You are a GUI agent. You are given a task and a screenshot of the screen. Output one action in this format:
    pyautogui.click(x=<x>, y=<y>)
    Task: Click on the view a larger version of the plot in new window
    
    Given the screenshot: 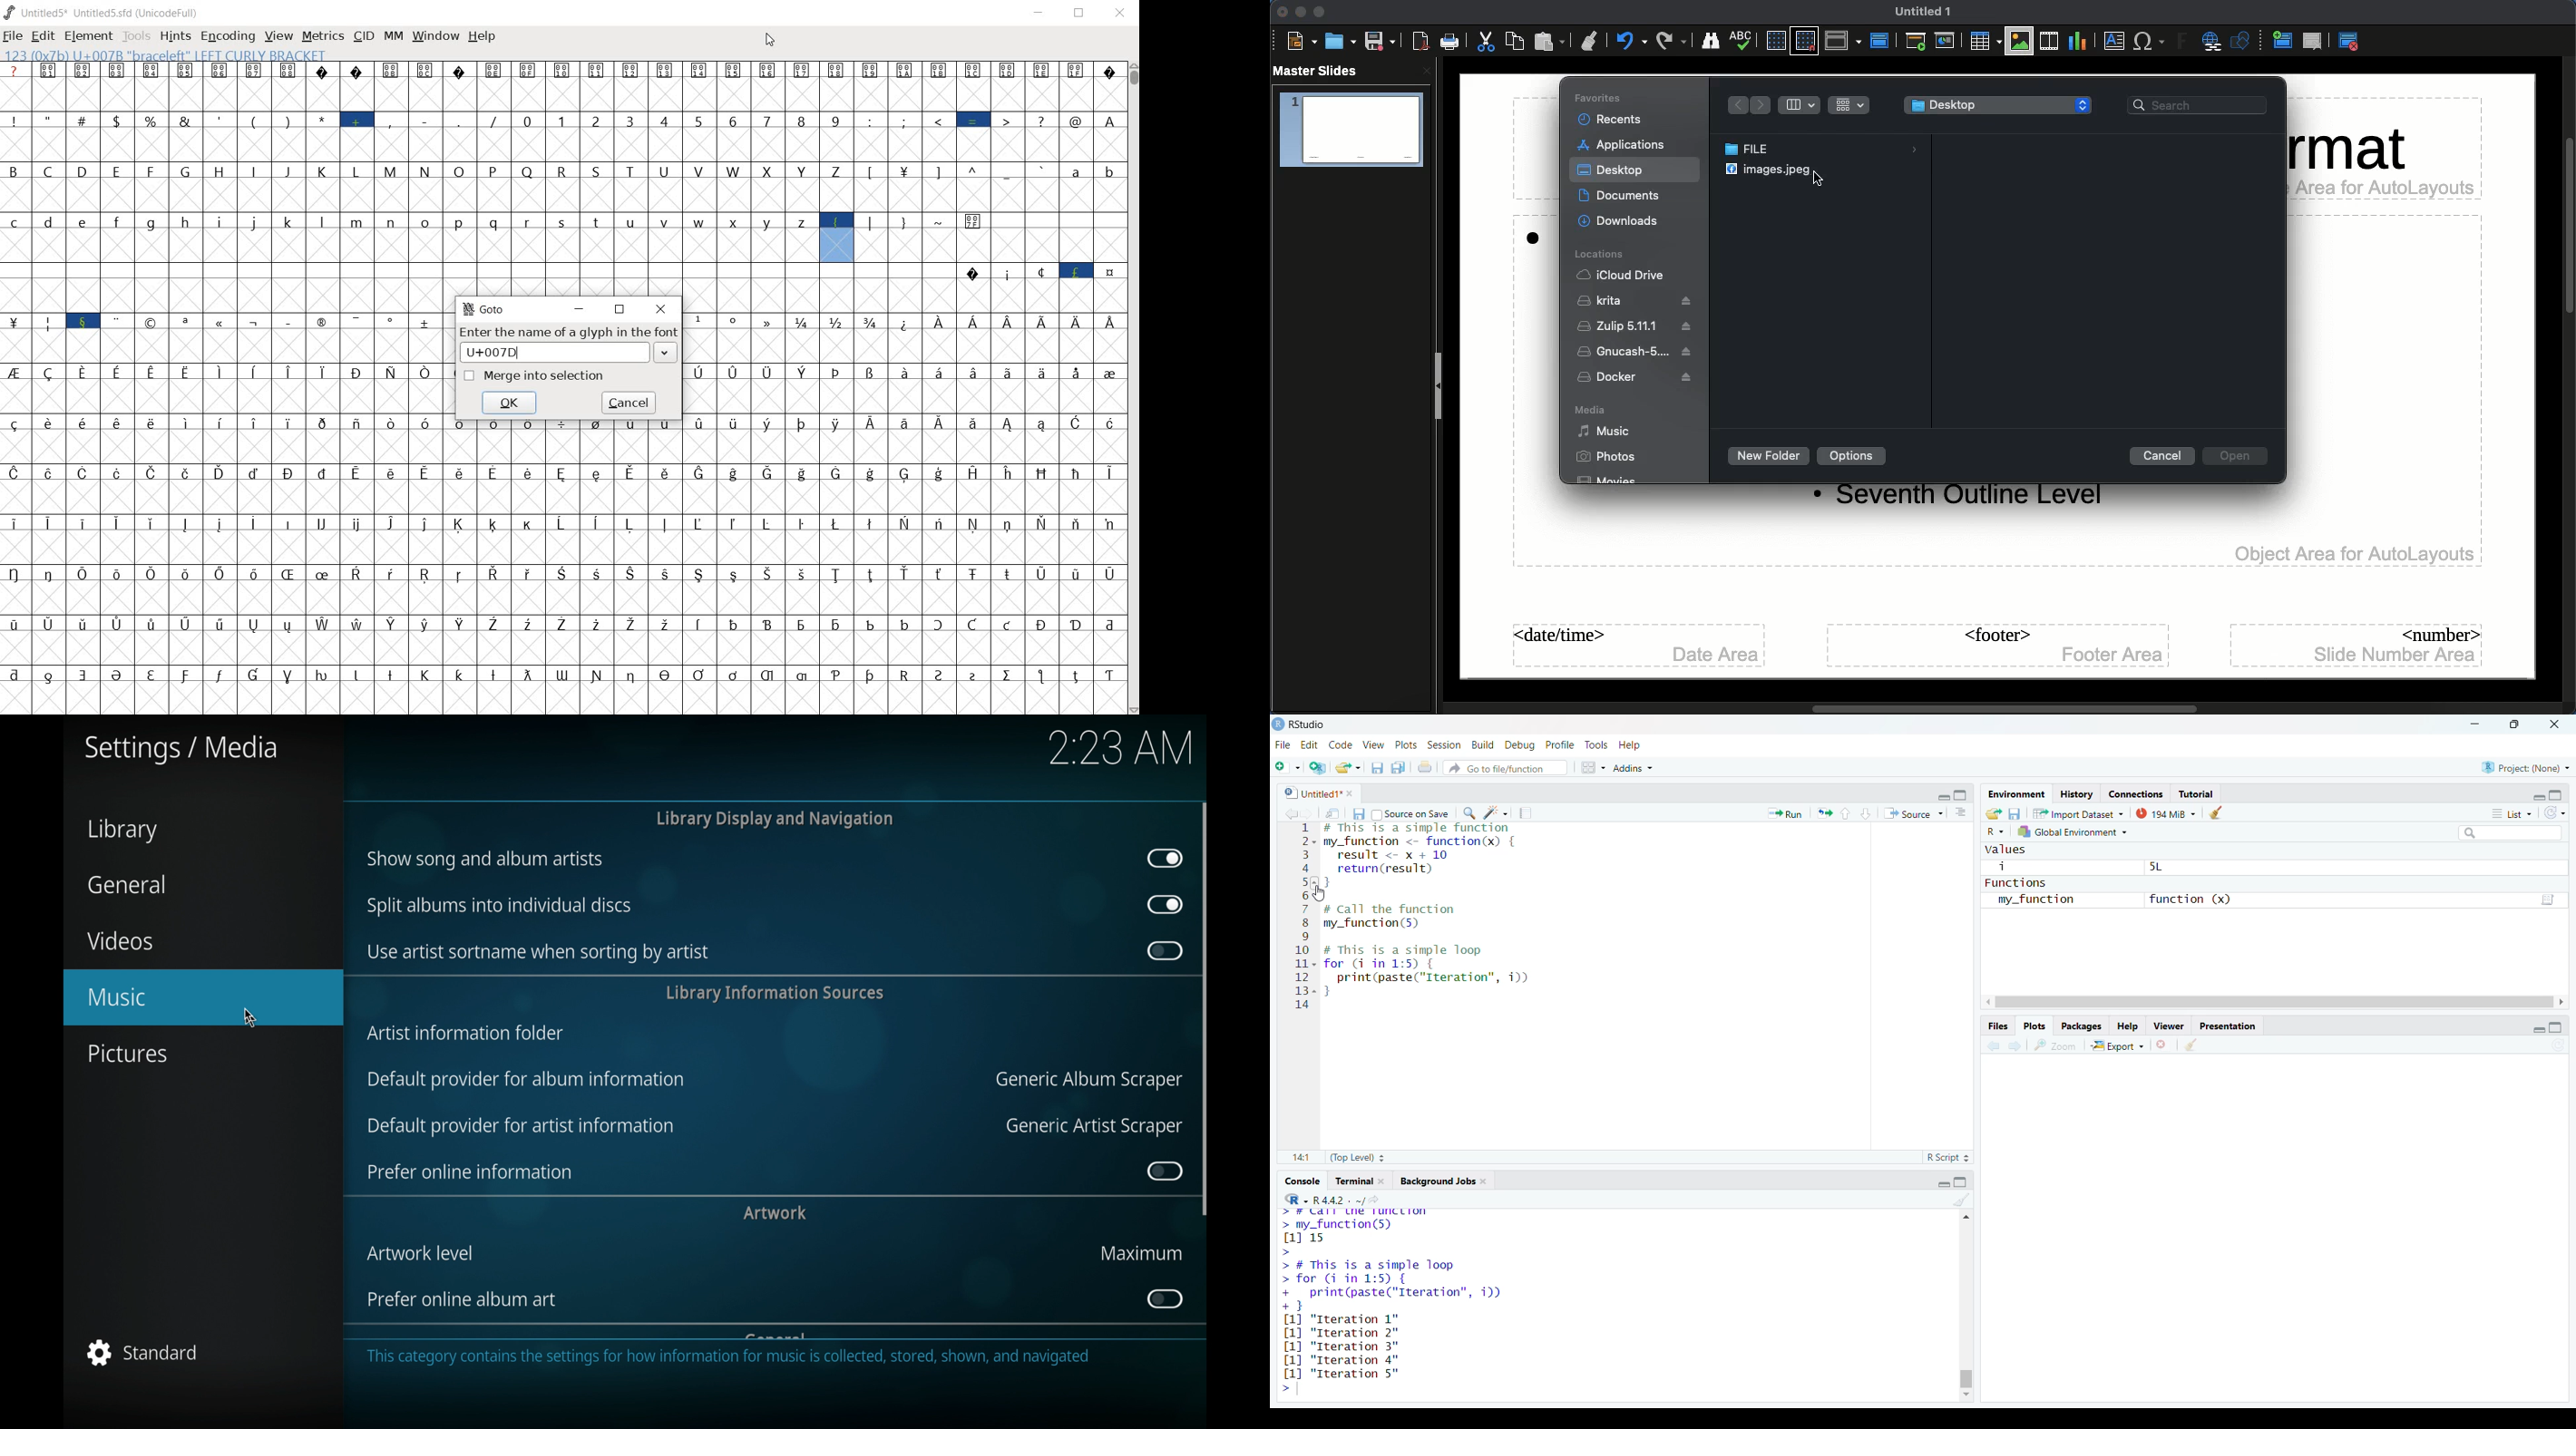 What is the action you would take?
    pyautogui.click(x=2059, y=1046)
    